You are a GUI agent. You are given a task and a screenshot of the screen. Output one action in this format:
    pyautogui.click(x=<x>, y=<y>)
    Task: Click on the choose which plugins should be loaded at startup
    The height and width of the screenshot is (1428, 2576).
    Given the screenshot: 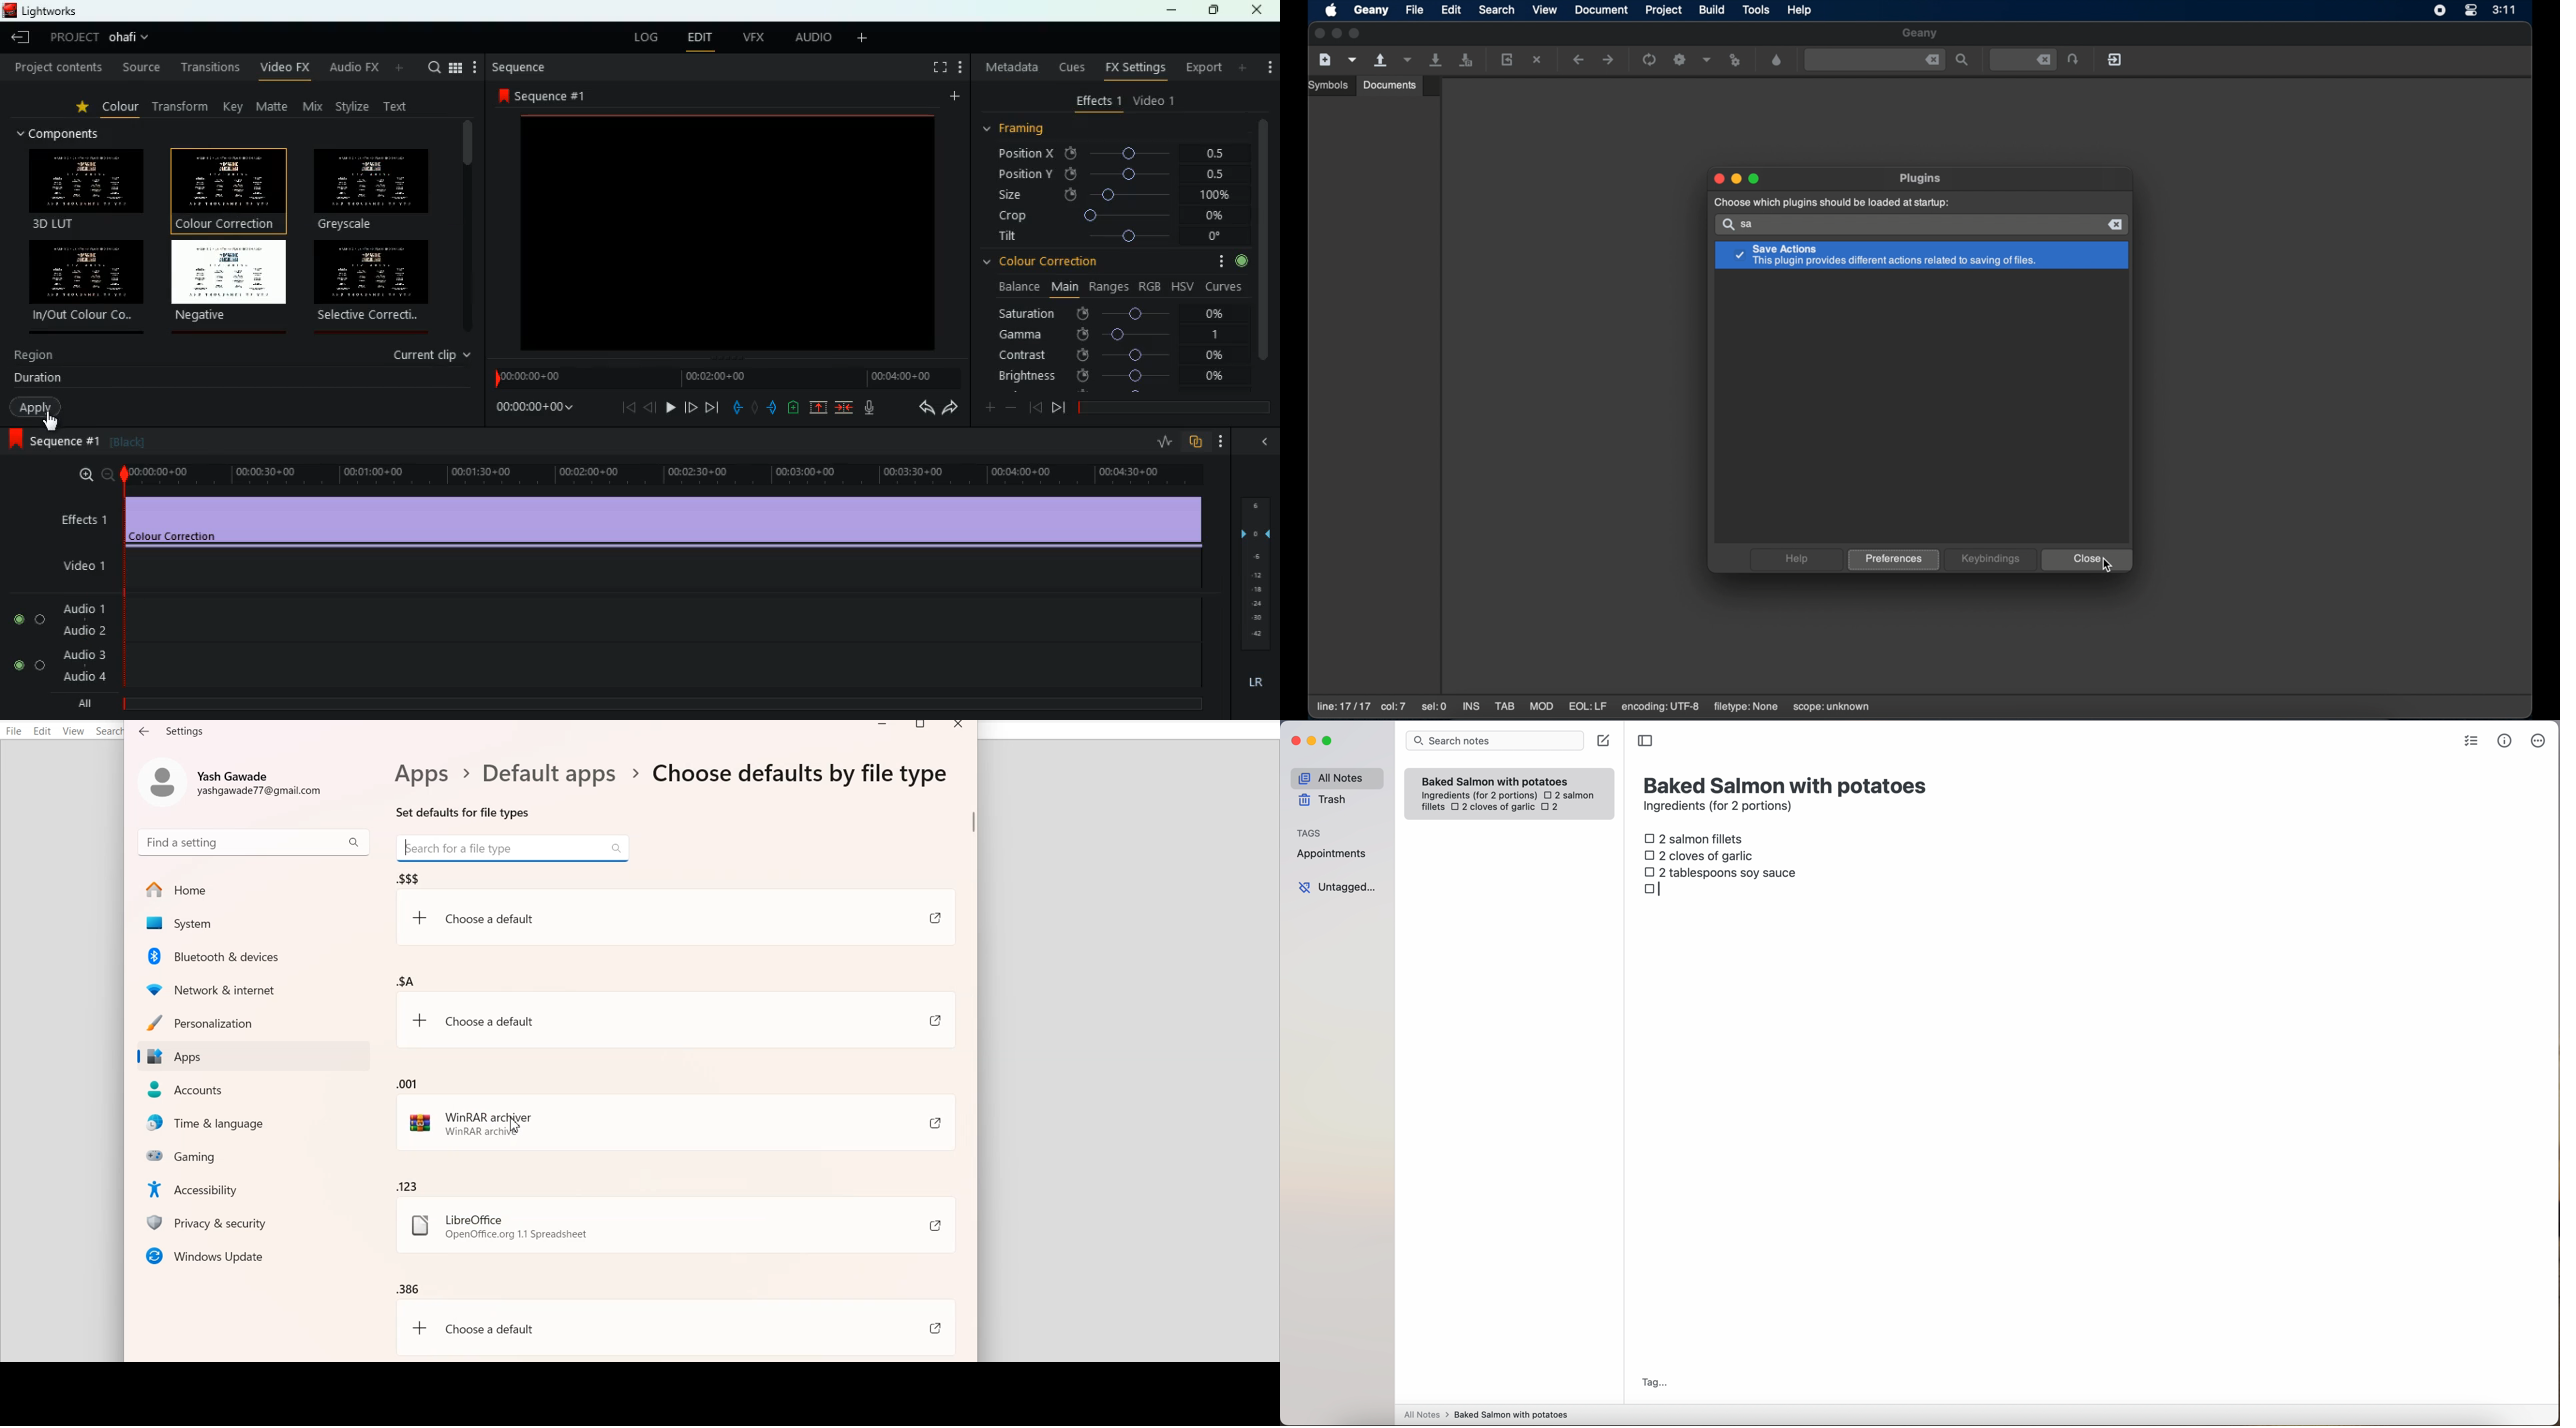 What is the action you would take?
    pyautogui.click(x=1830, y=203)
    